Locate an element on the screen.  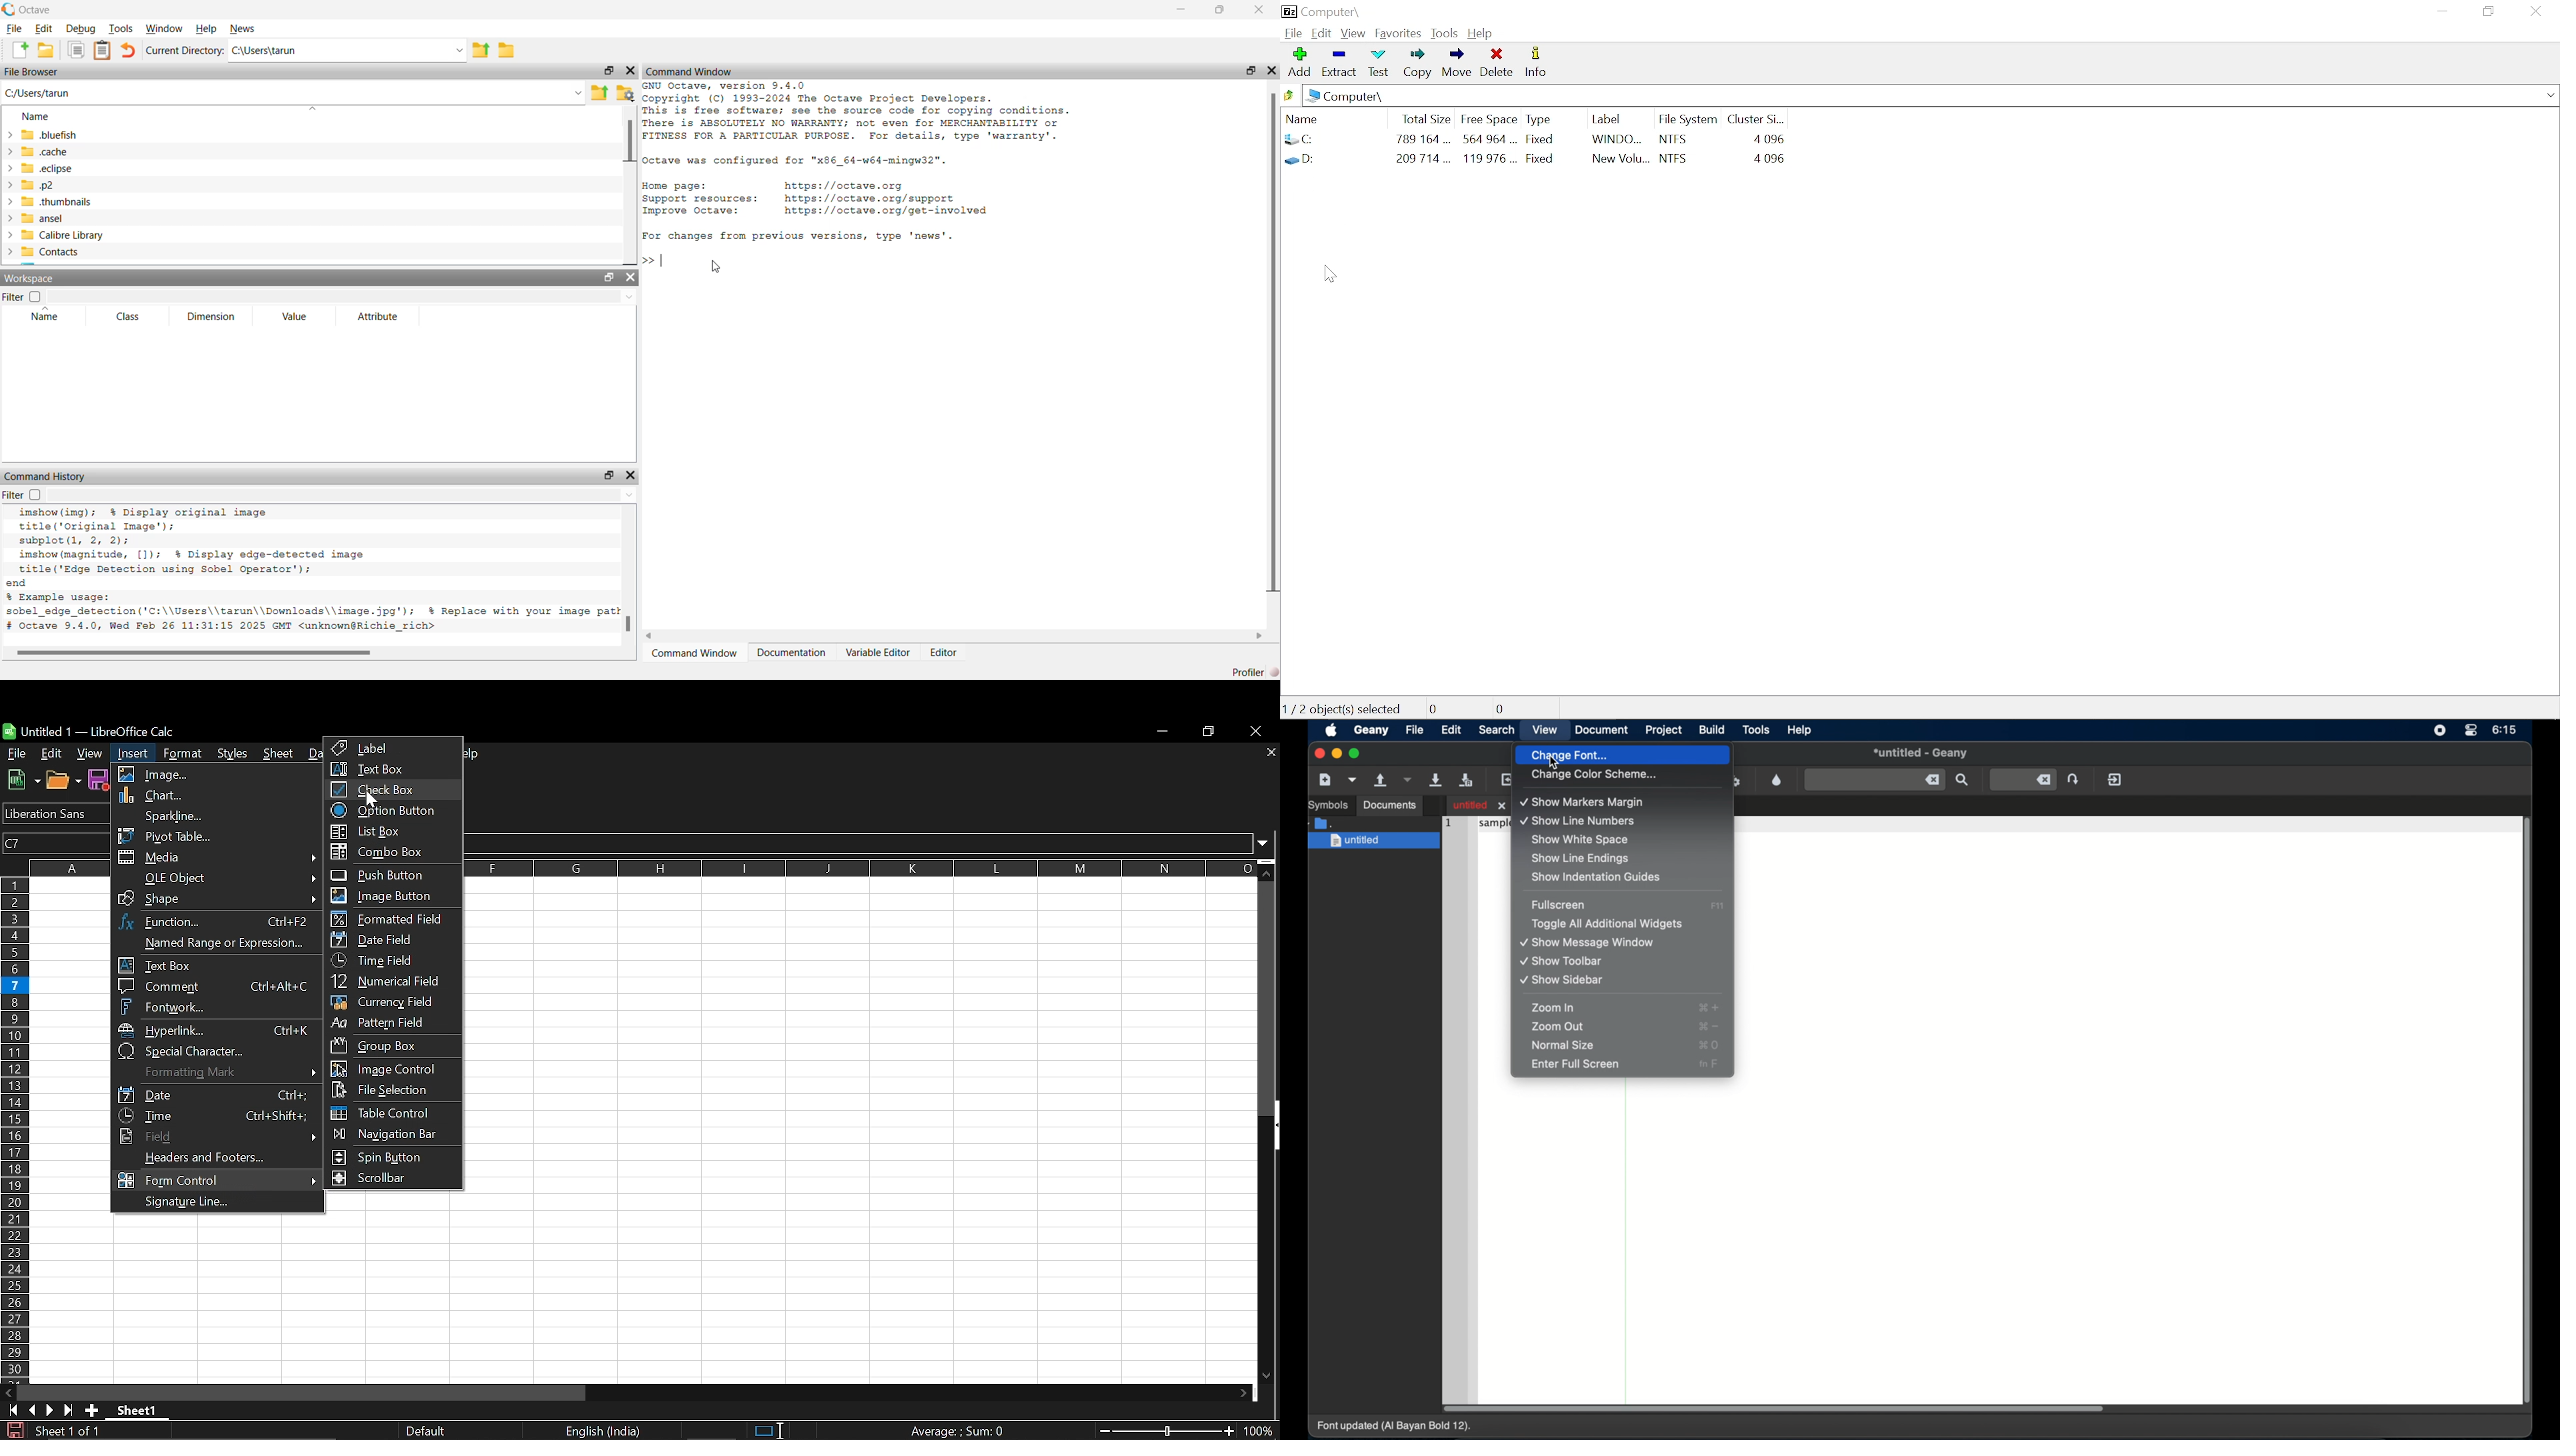
Combo box is located at coordinates (395, 852).